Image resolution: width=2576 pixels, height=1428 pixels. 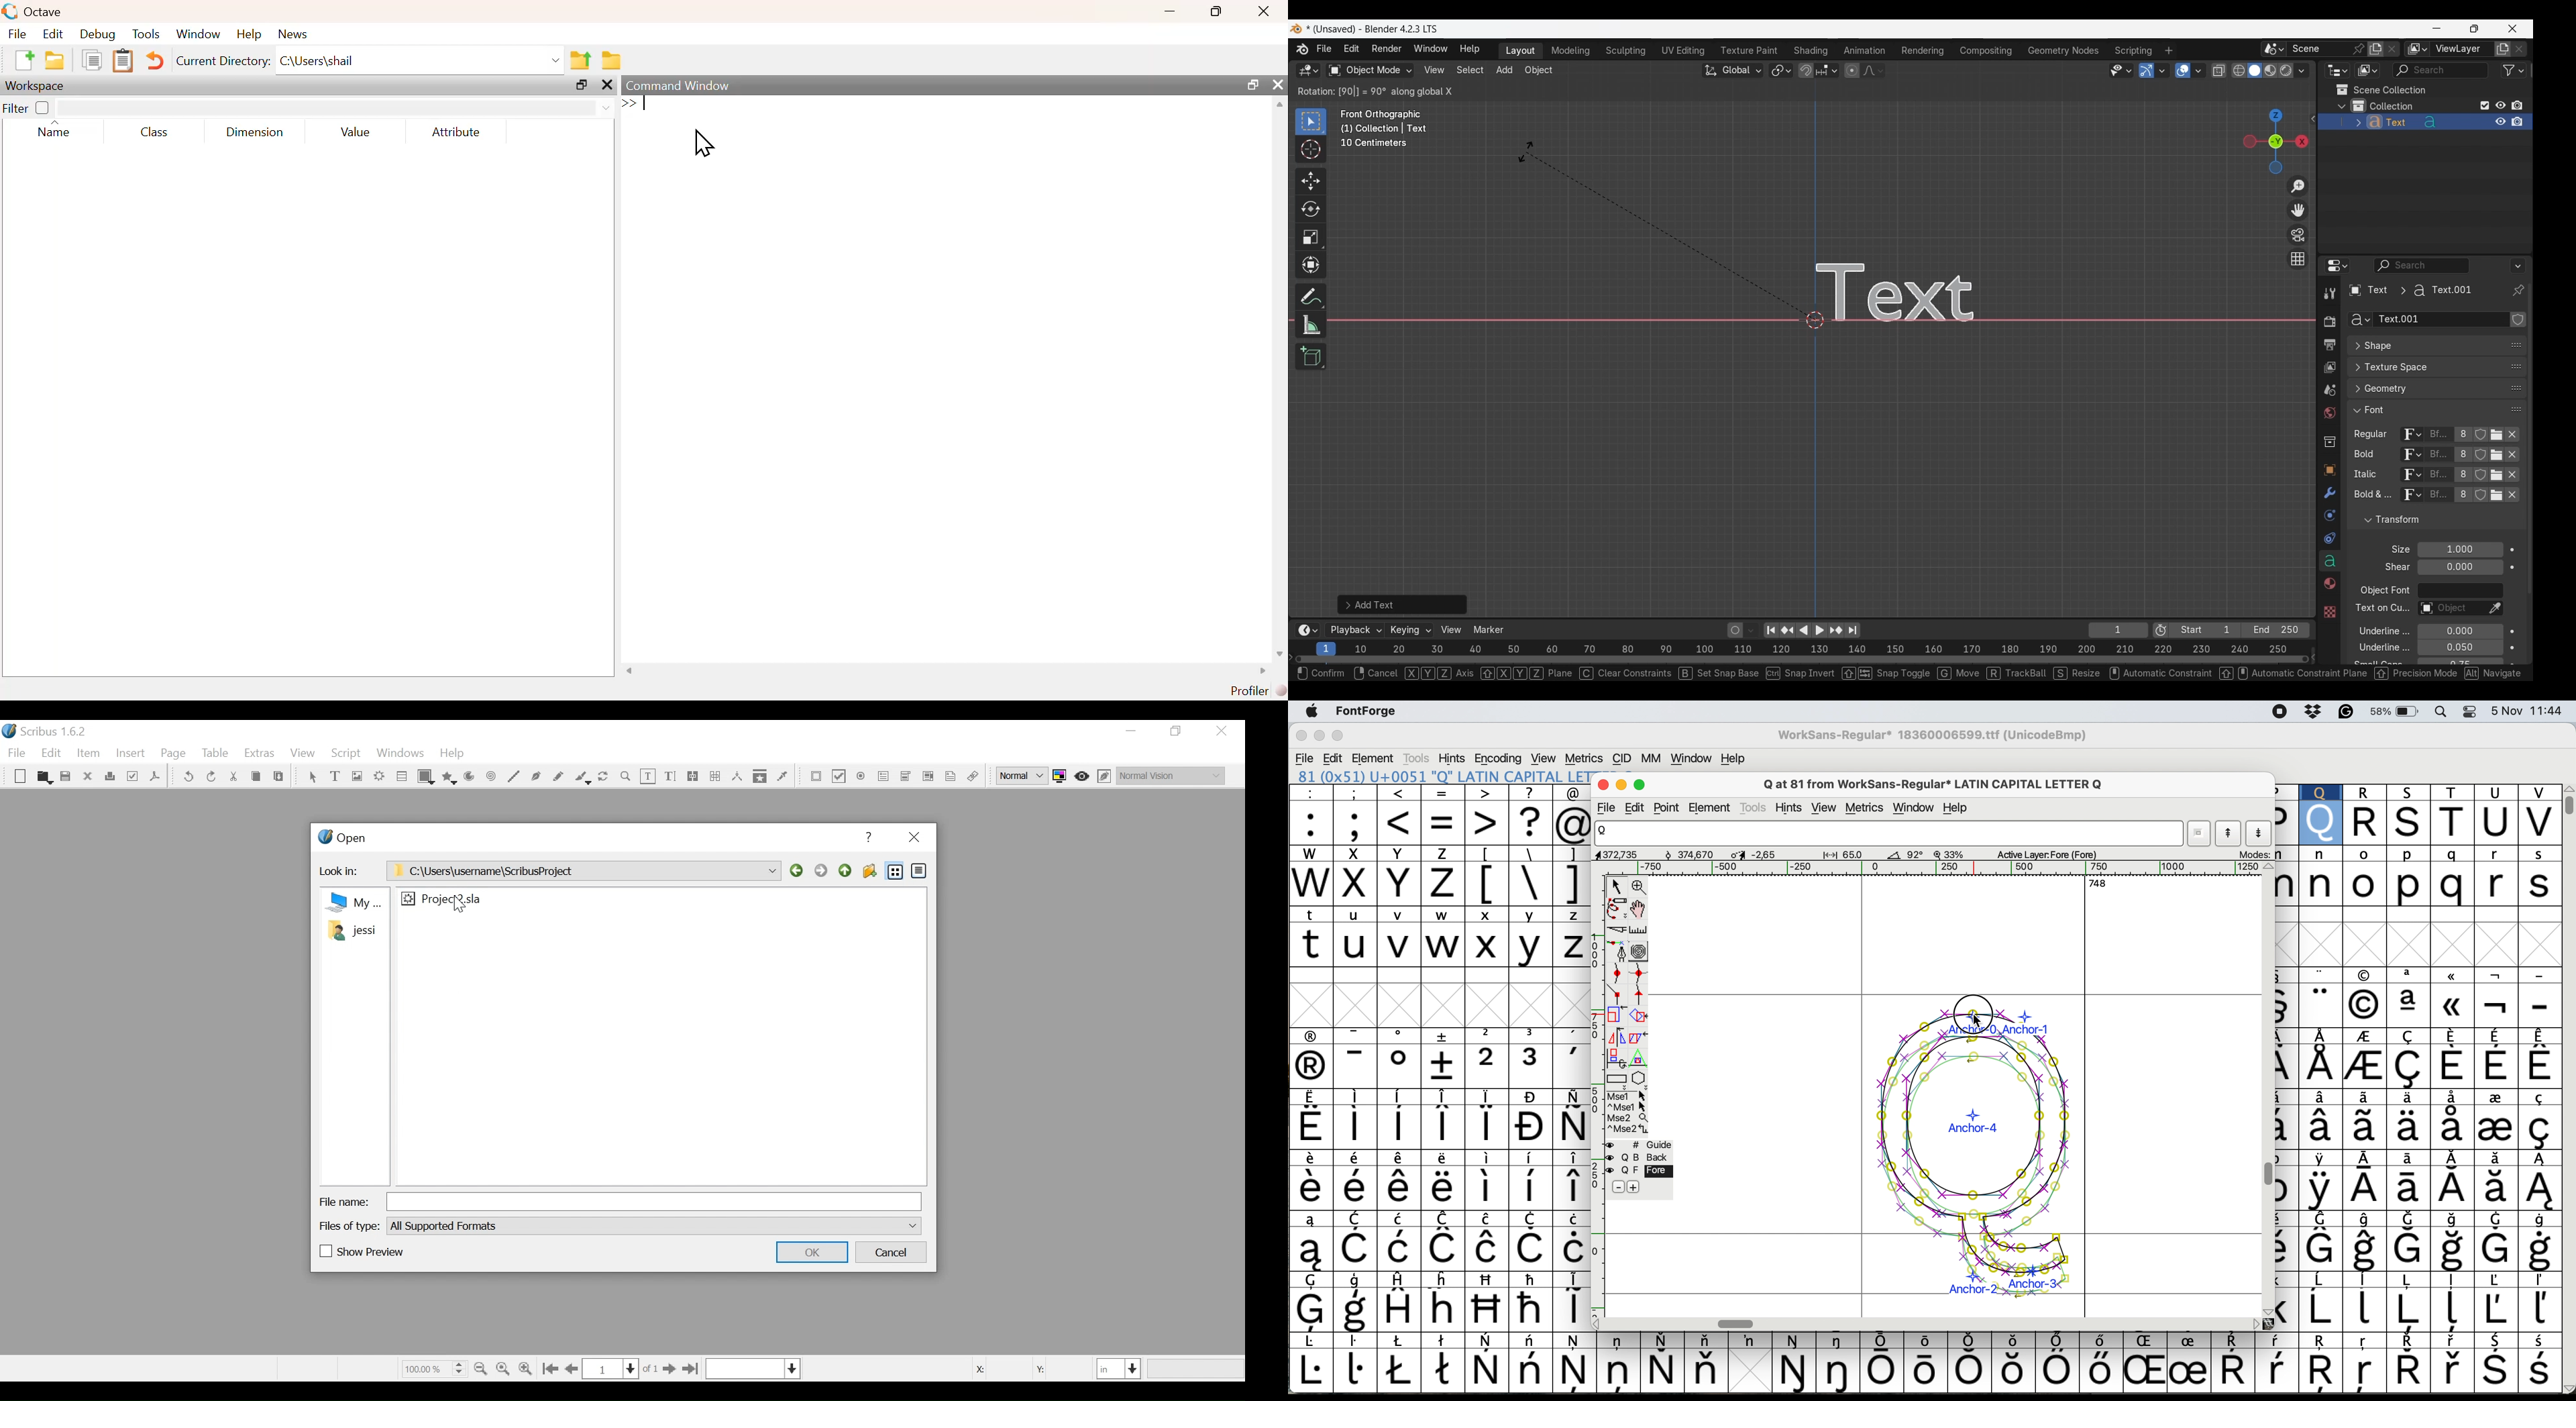 What do you see at coordinates (1311, 121) in the screenshot?
I see `Select box` at bounding box center [1311, 121].